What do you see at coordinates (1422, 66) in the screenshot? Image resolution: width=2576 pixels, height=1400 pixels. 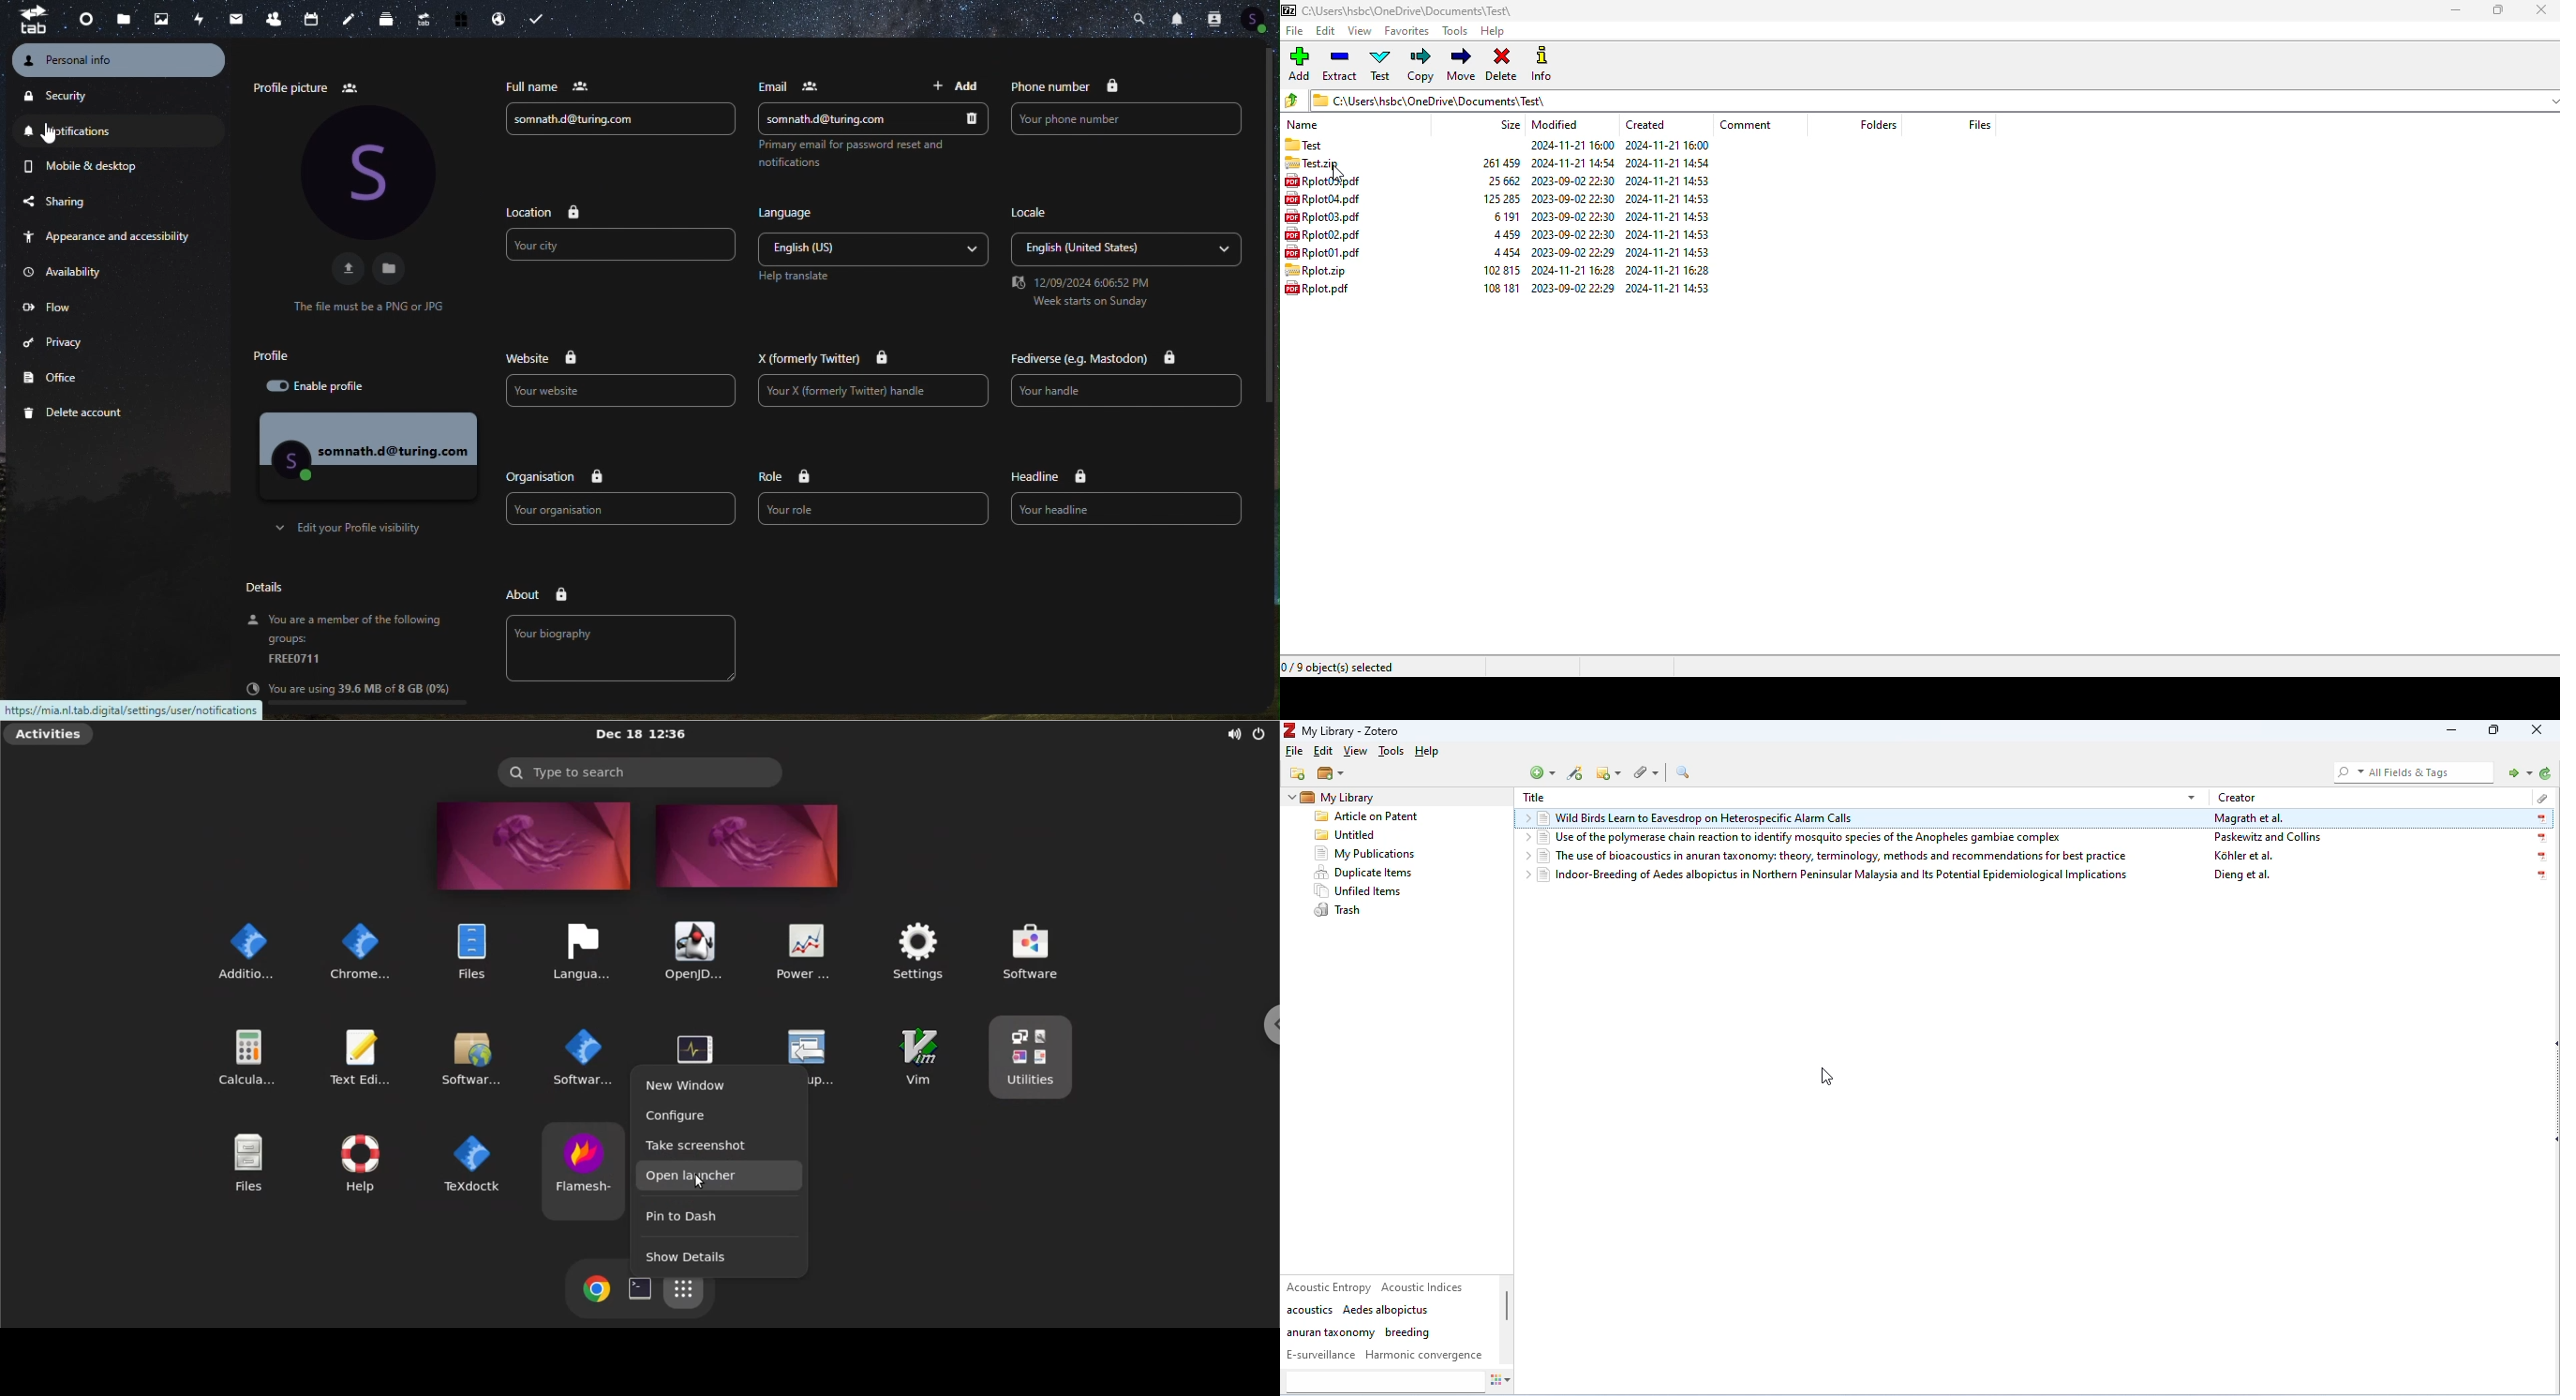 I see `copy` at bounding box center [1422, 66].